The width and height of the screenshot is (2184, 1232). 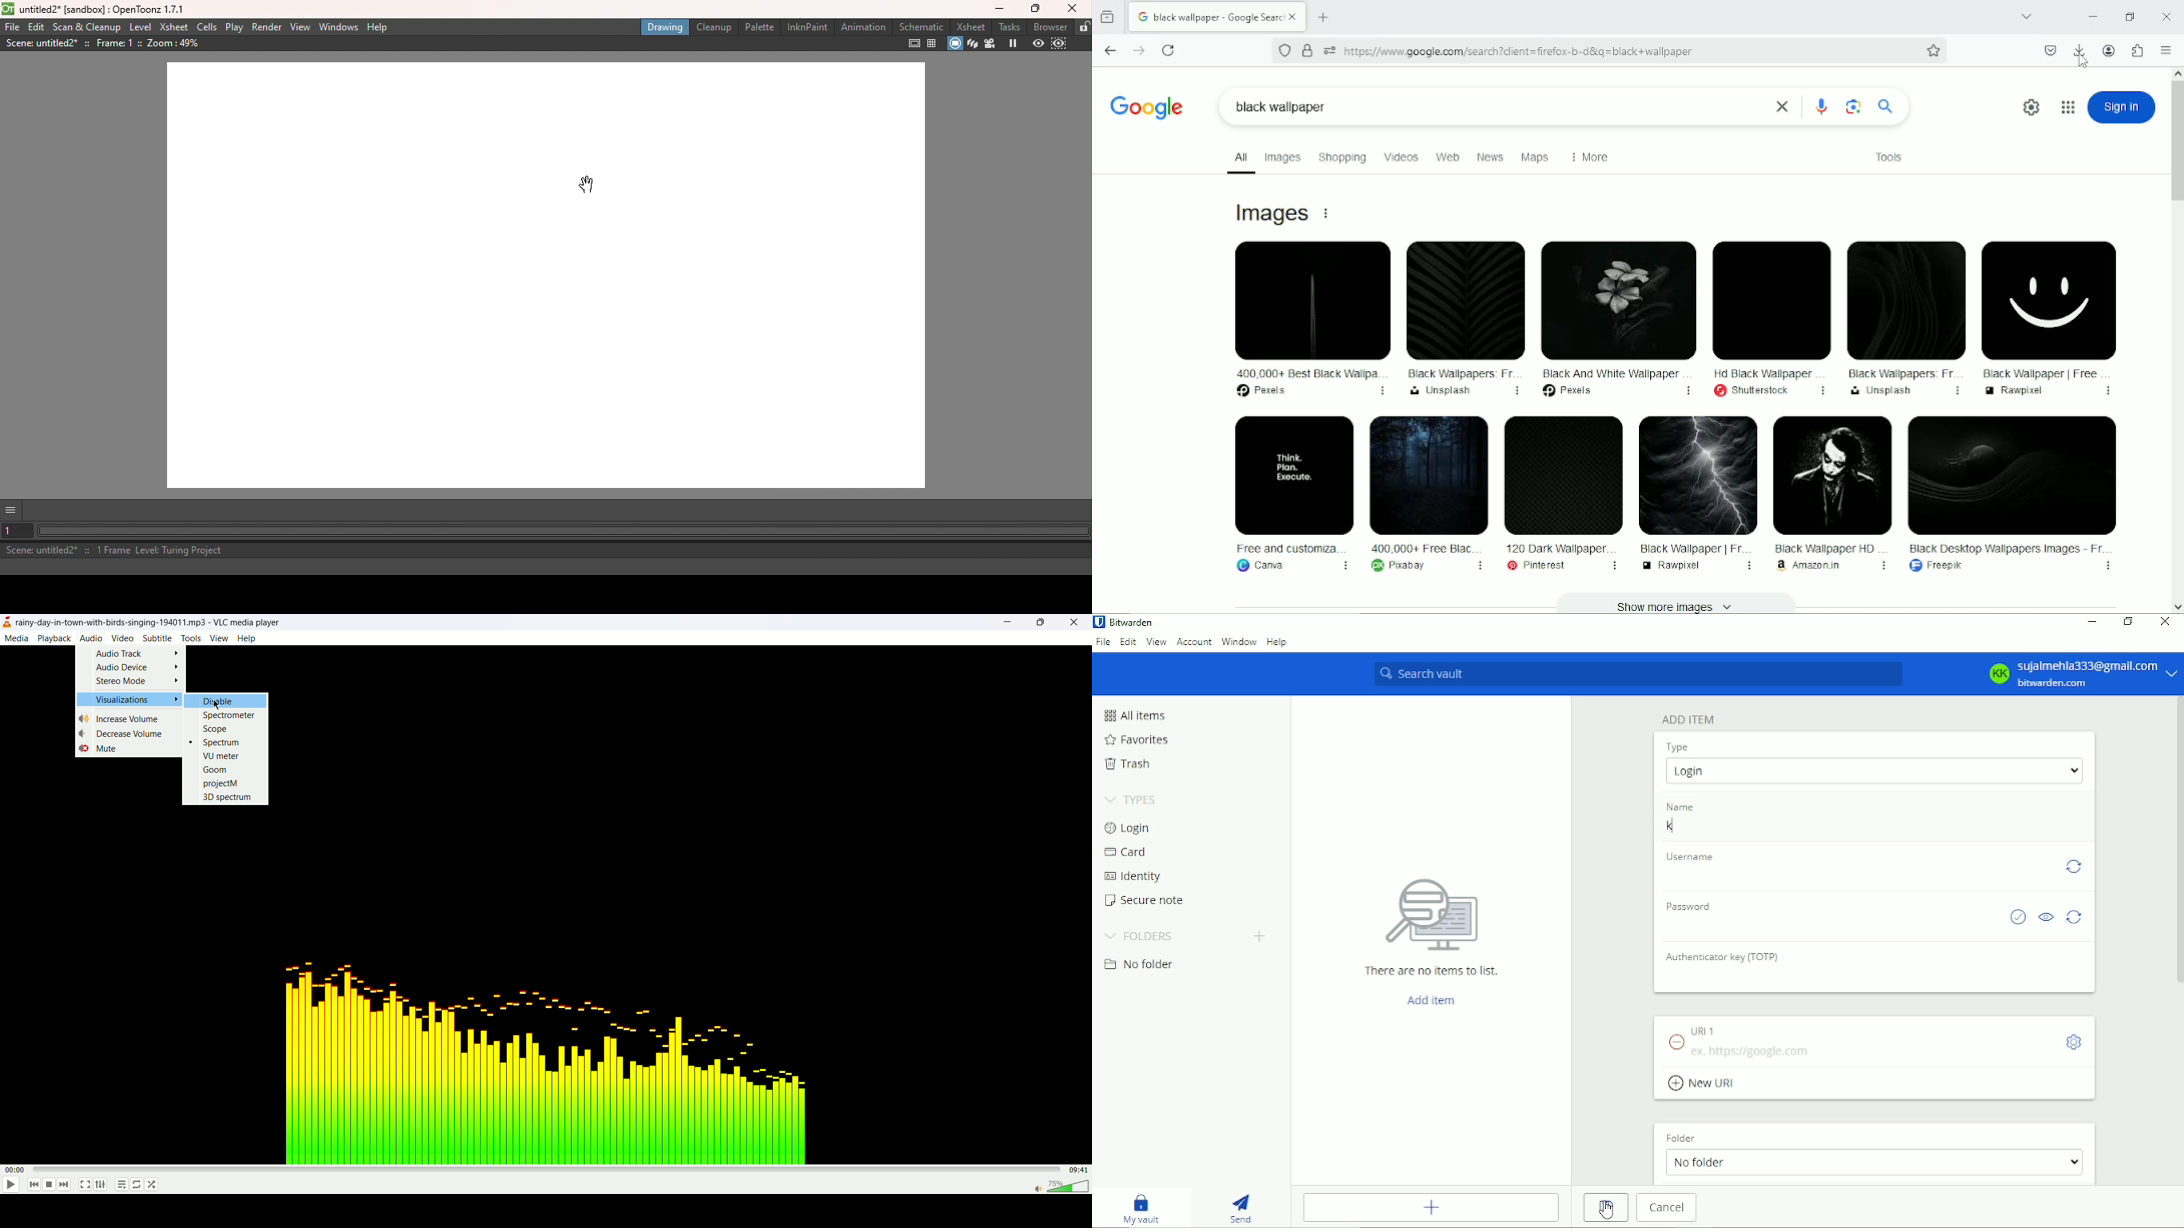 I want to click on View, so click(x=1157, y=643).